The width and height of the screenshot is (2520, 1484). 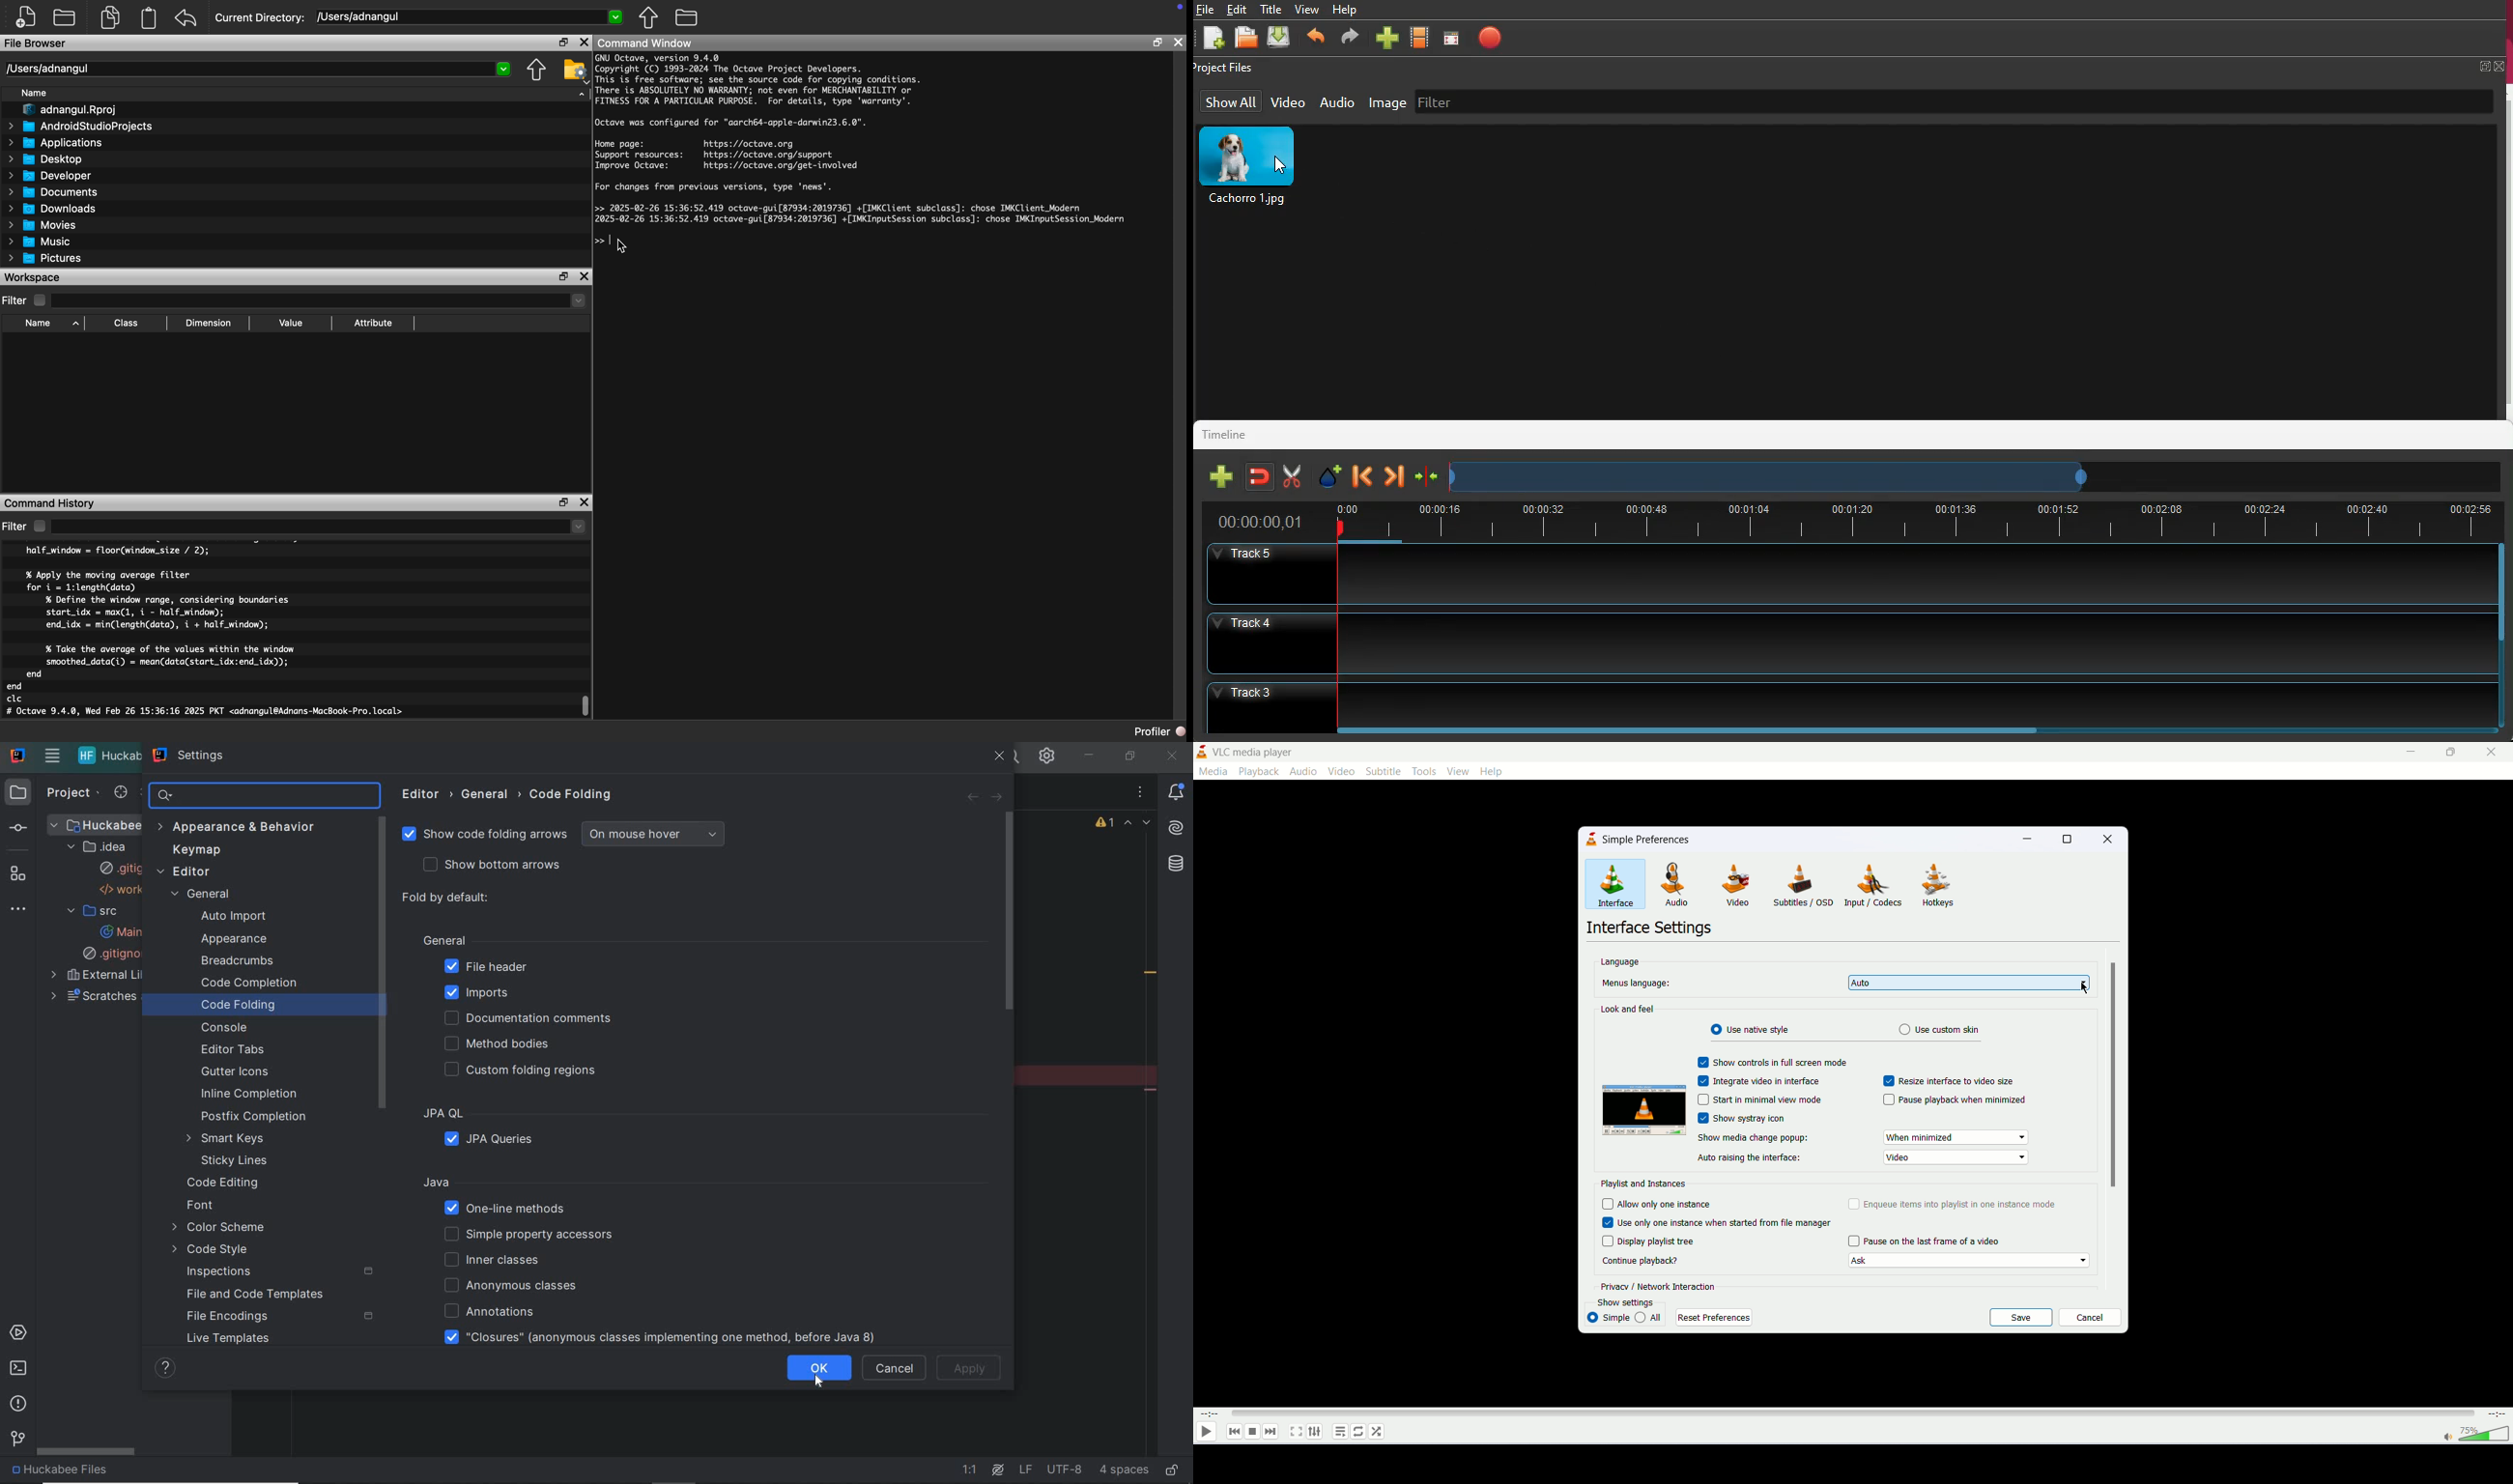 I want to click on show media change popup, so click(x=1754, y=1137).